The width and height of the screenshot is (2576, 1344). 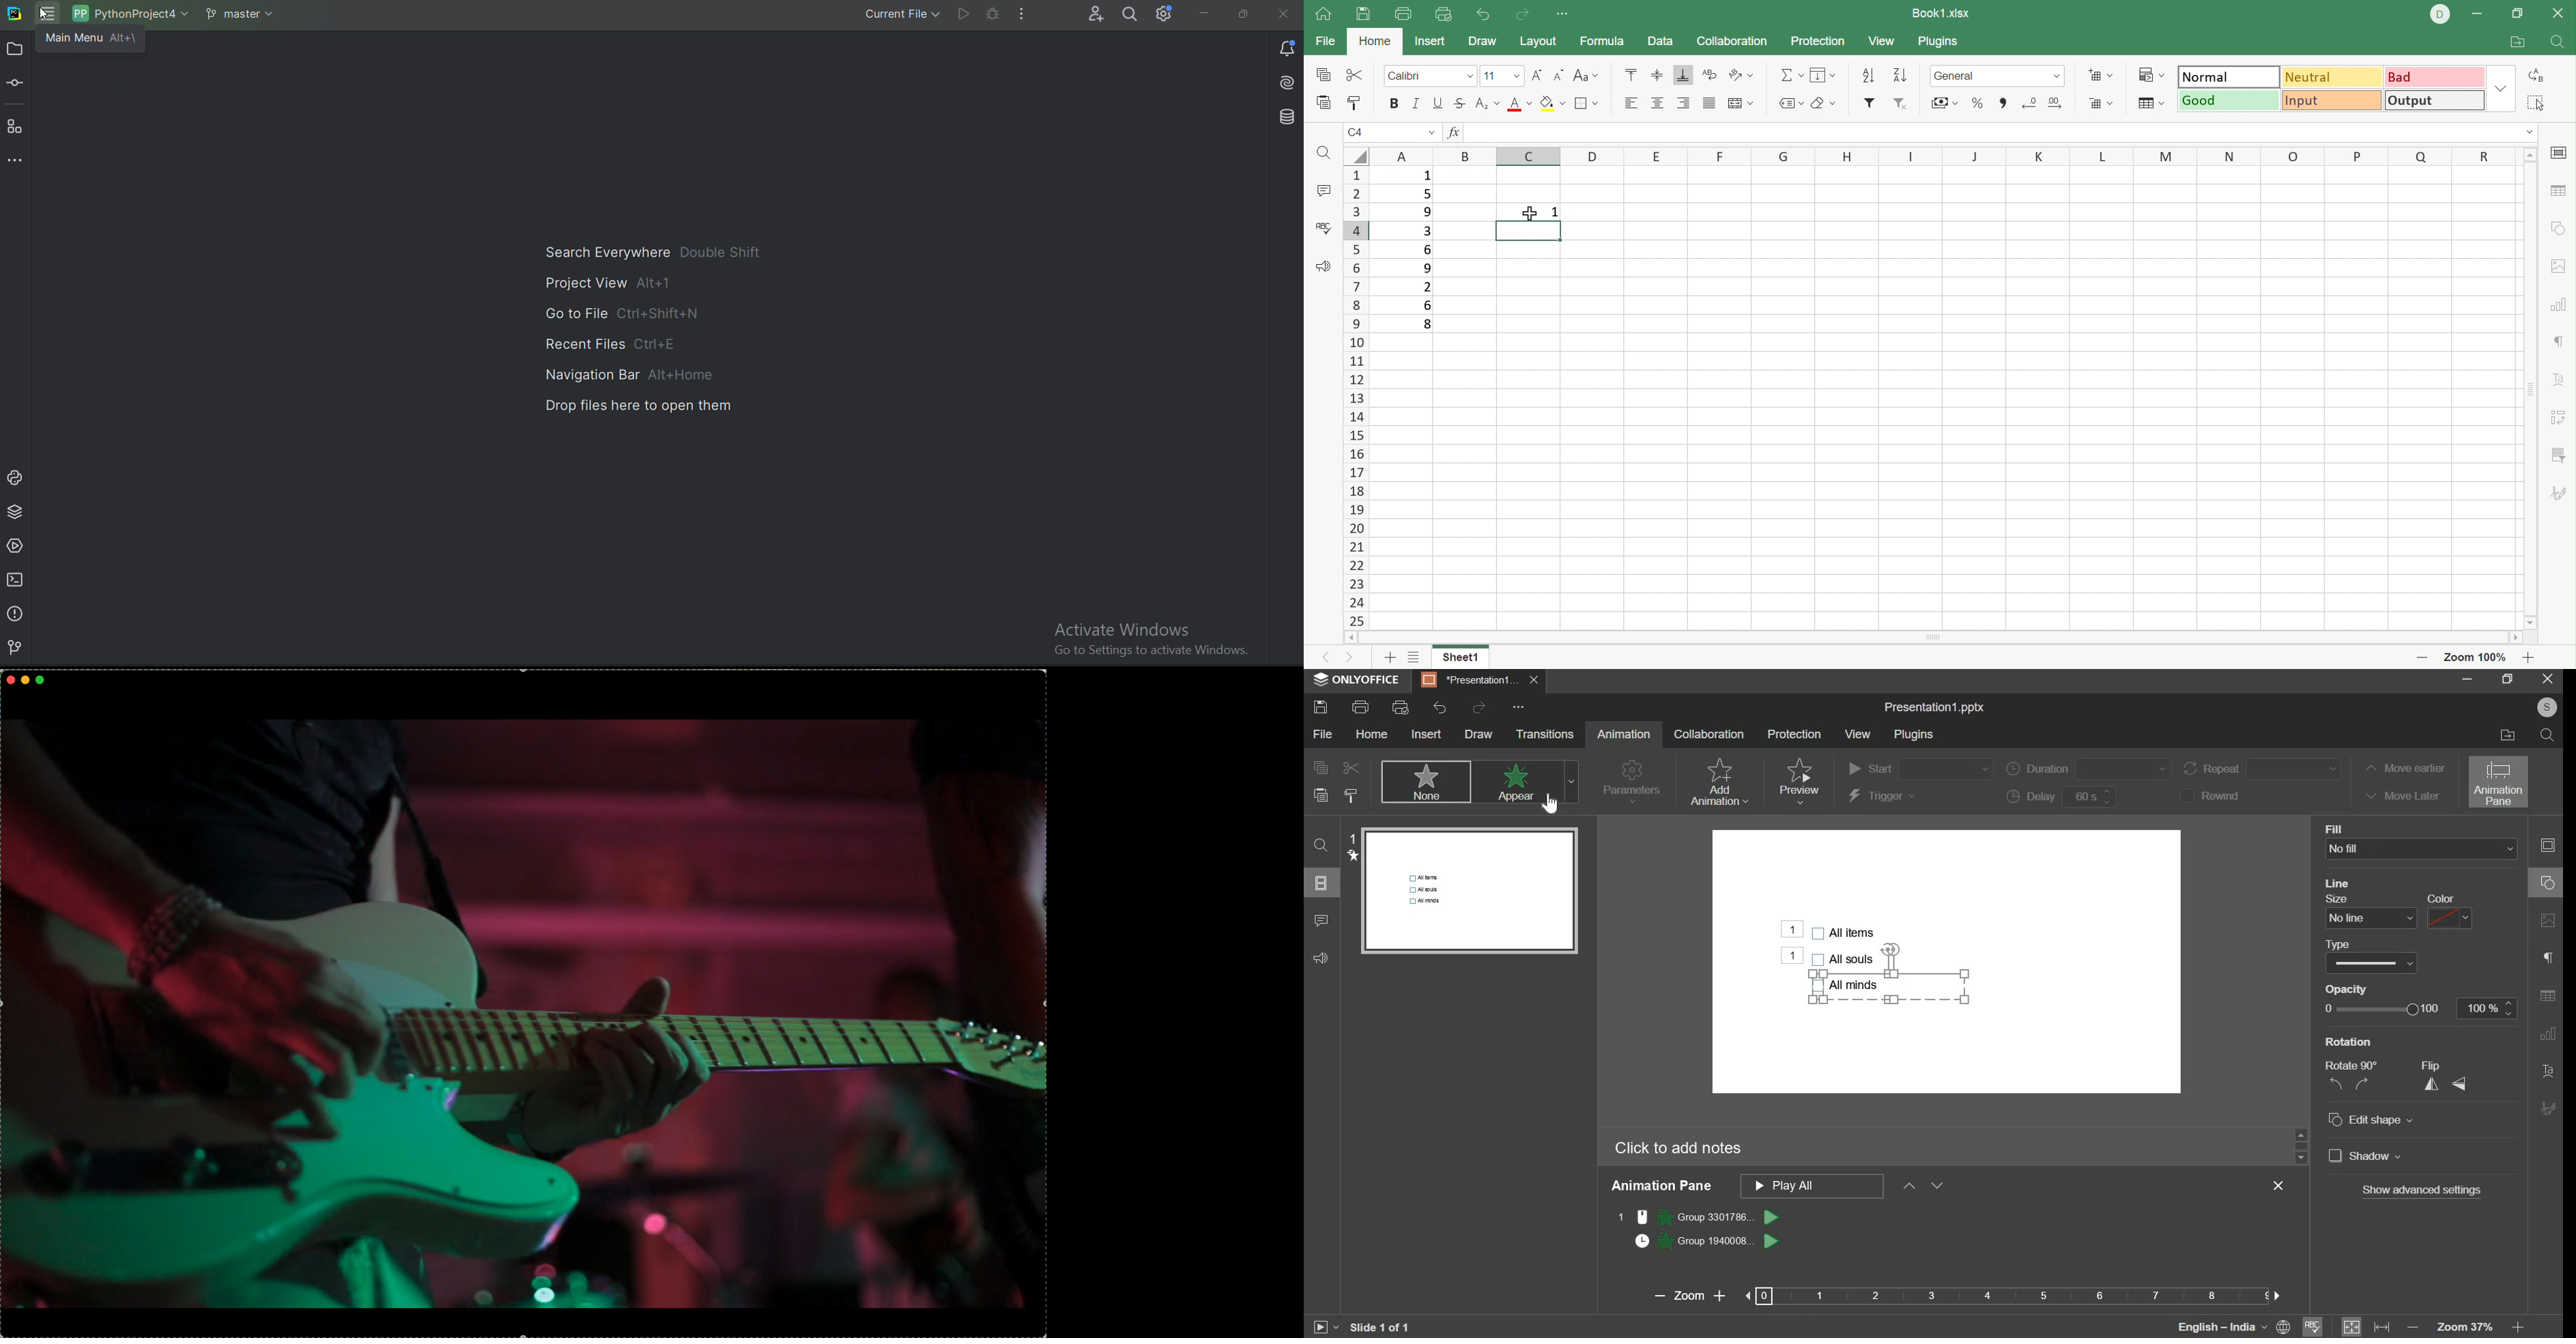 What do you see at coordinates (2508, 680) in the screenshot?
I see `maximize` at bounding box center [2508, 680].